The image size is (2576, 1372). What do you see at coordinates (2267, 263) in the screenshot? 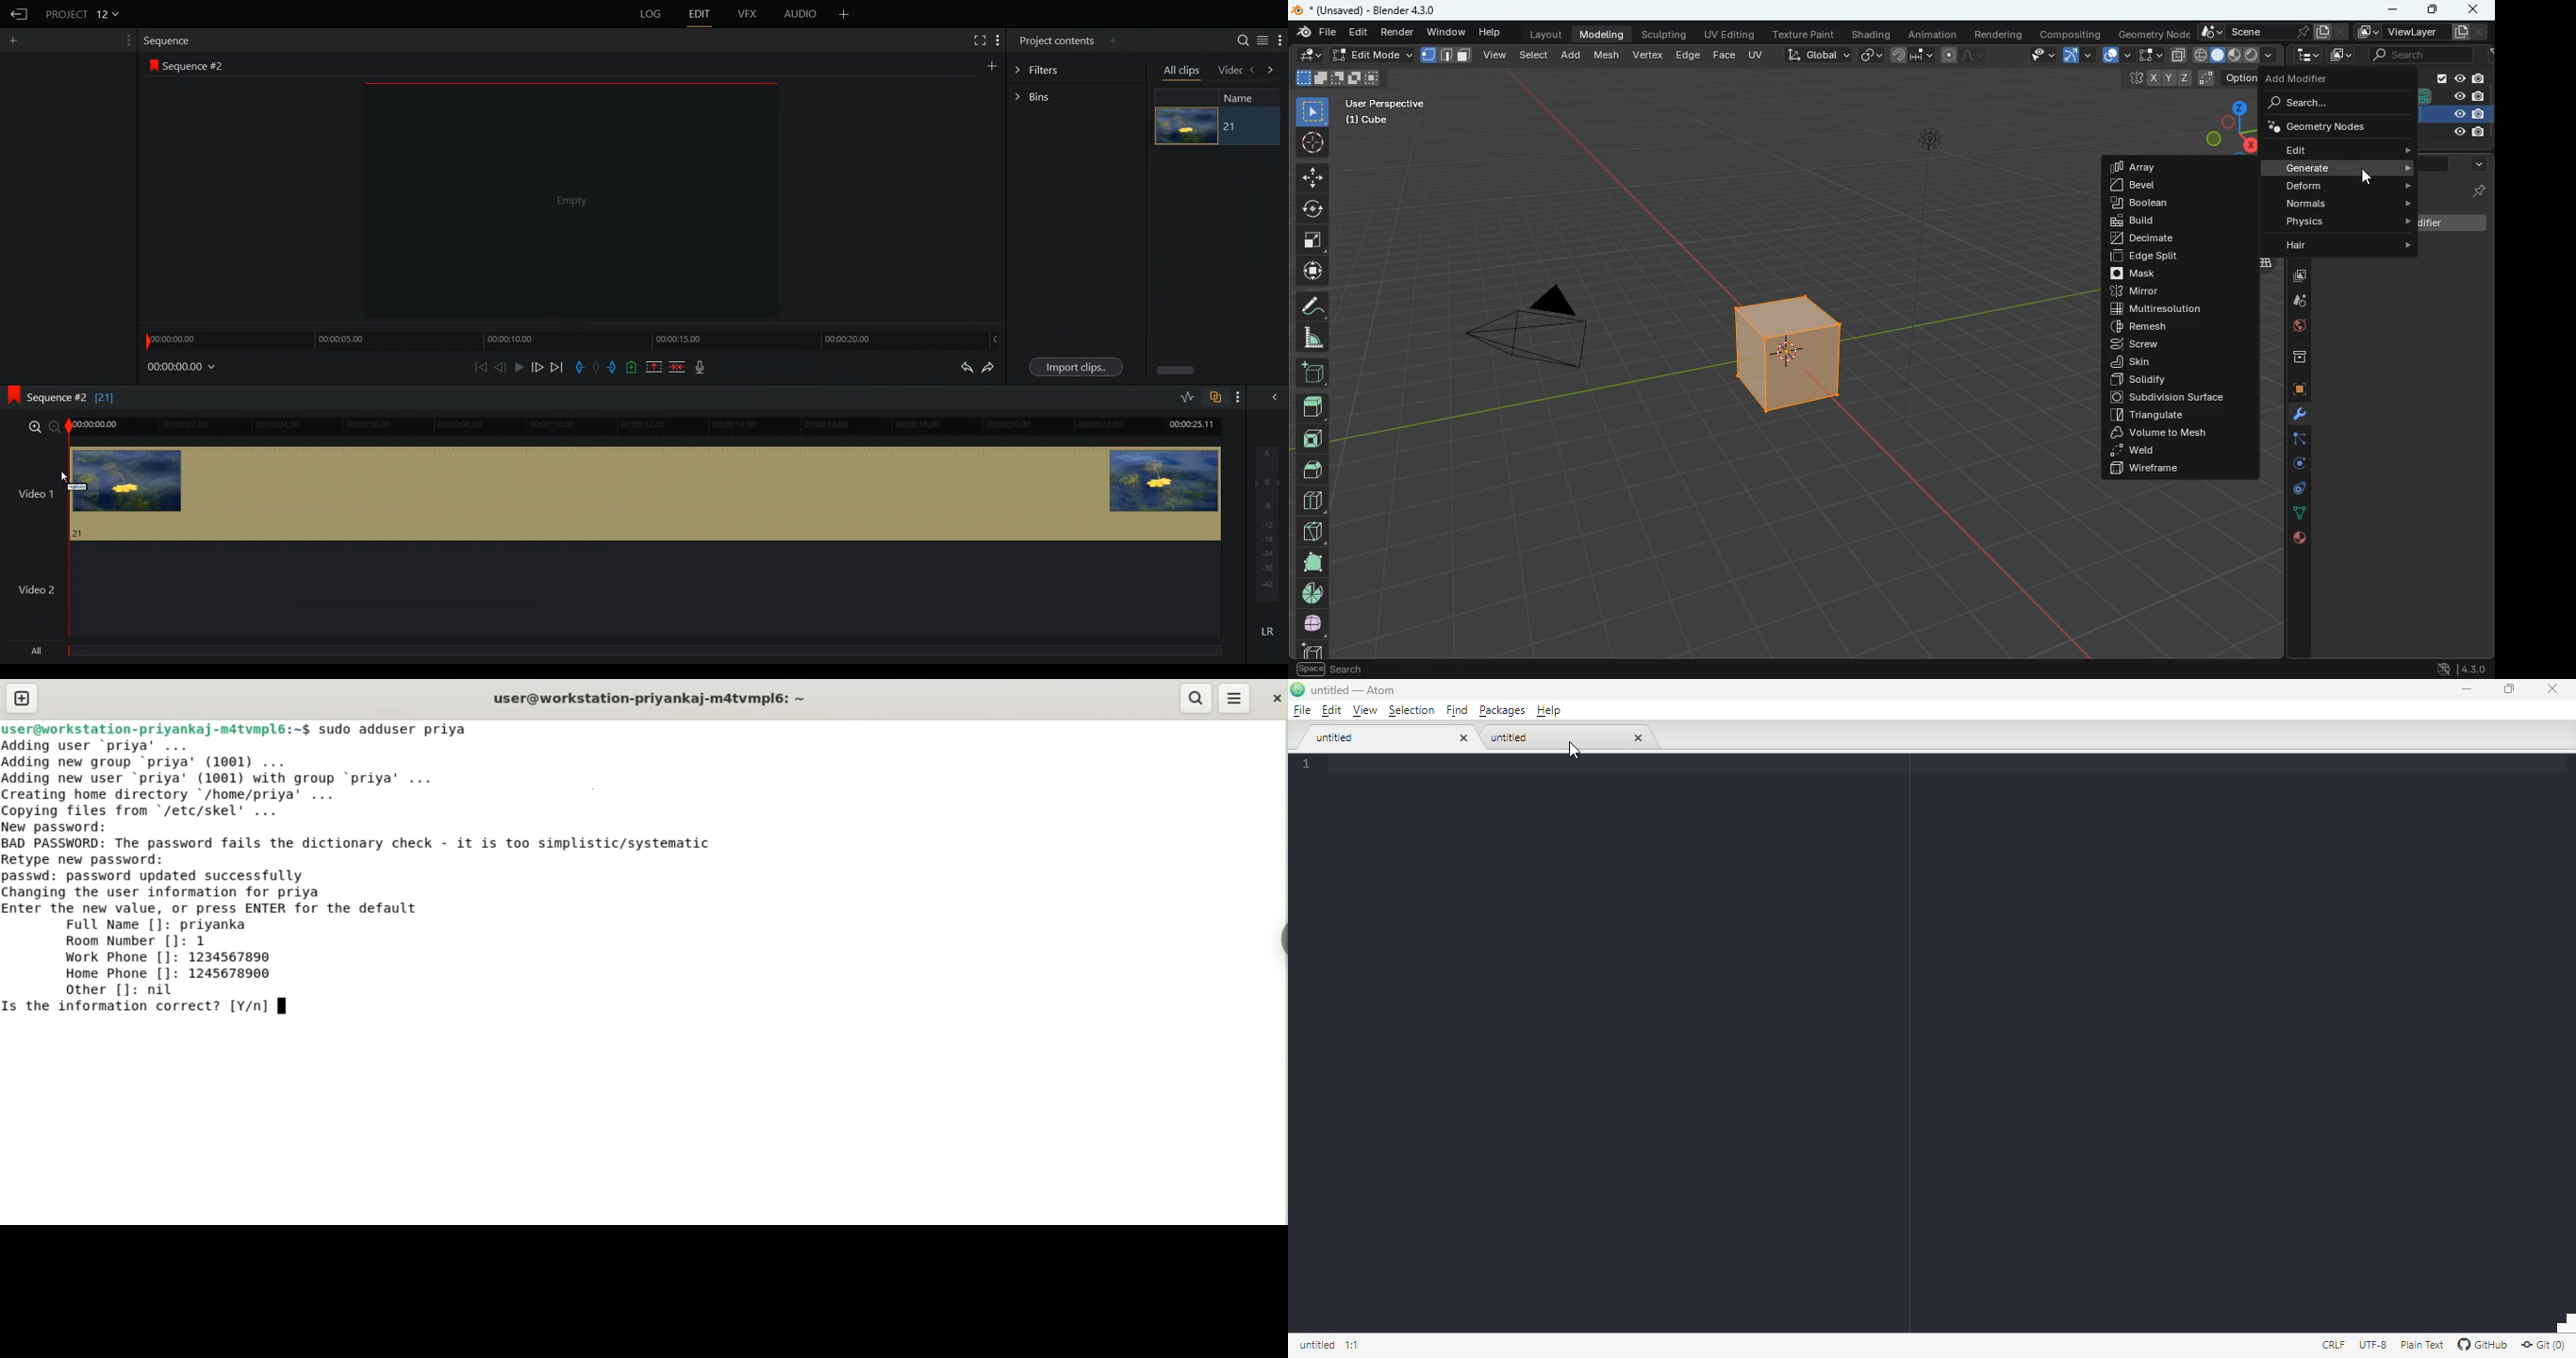
I see `layers` at bounding box center [2267, 263].